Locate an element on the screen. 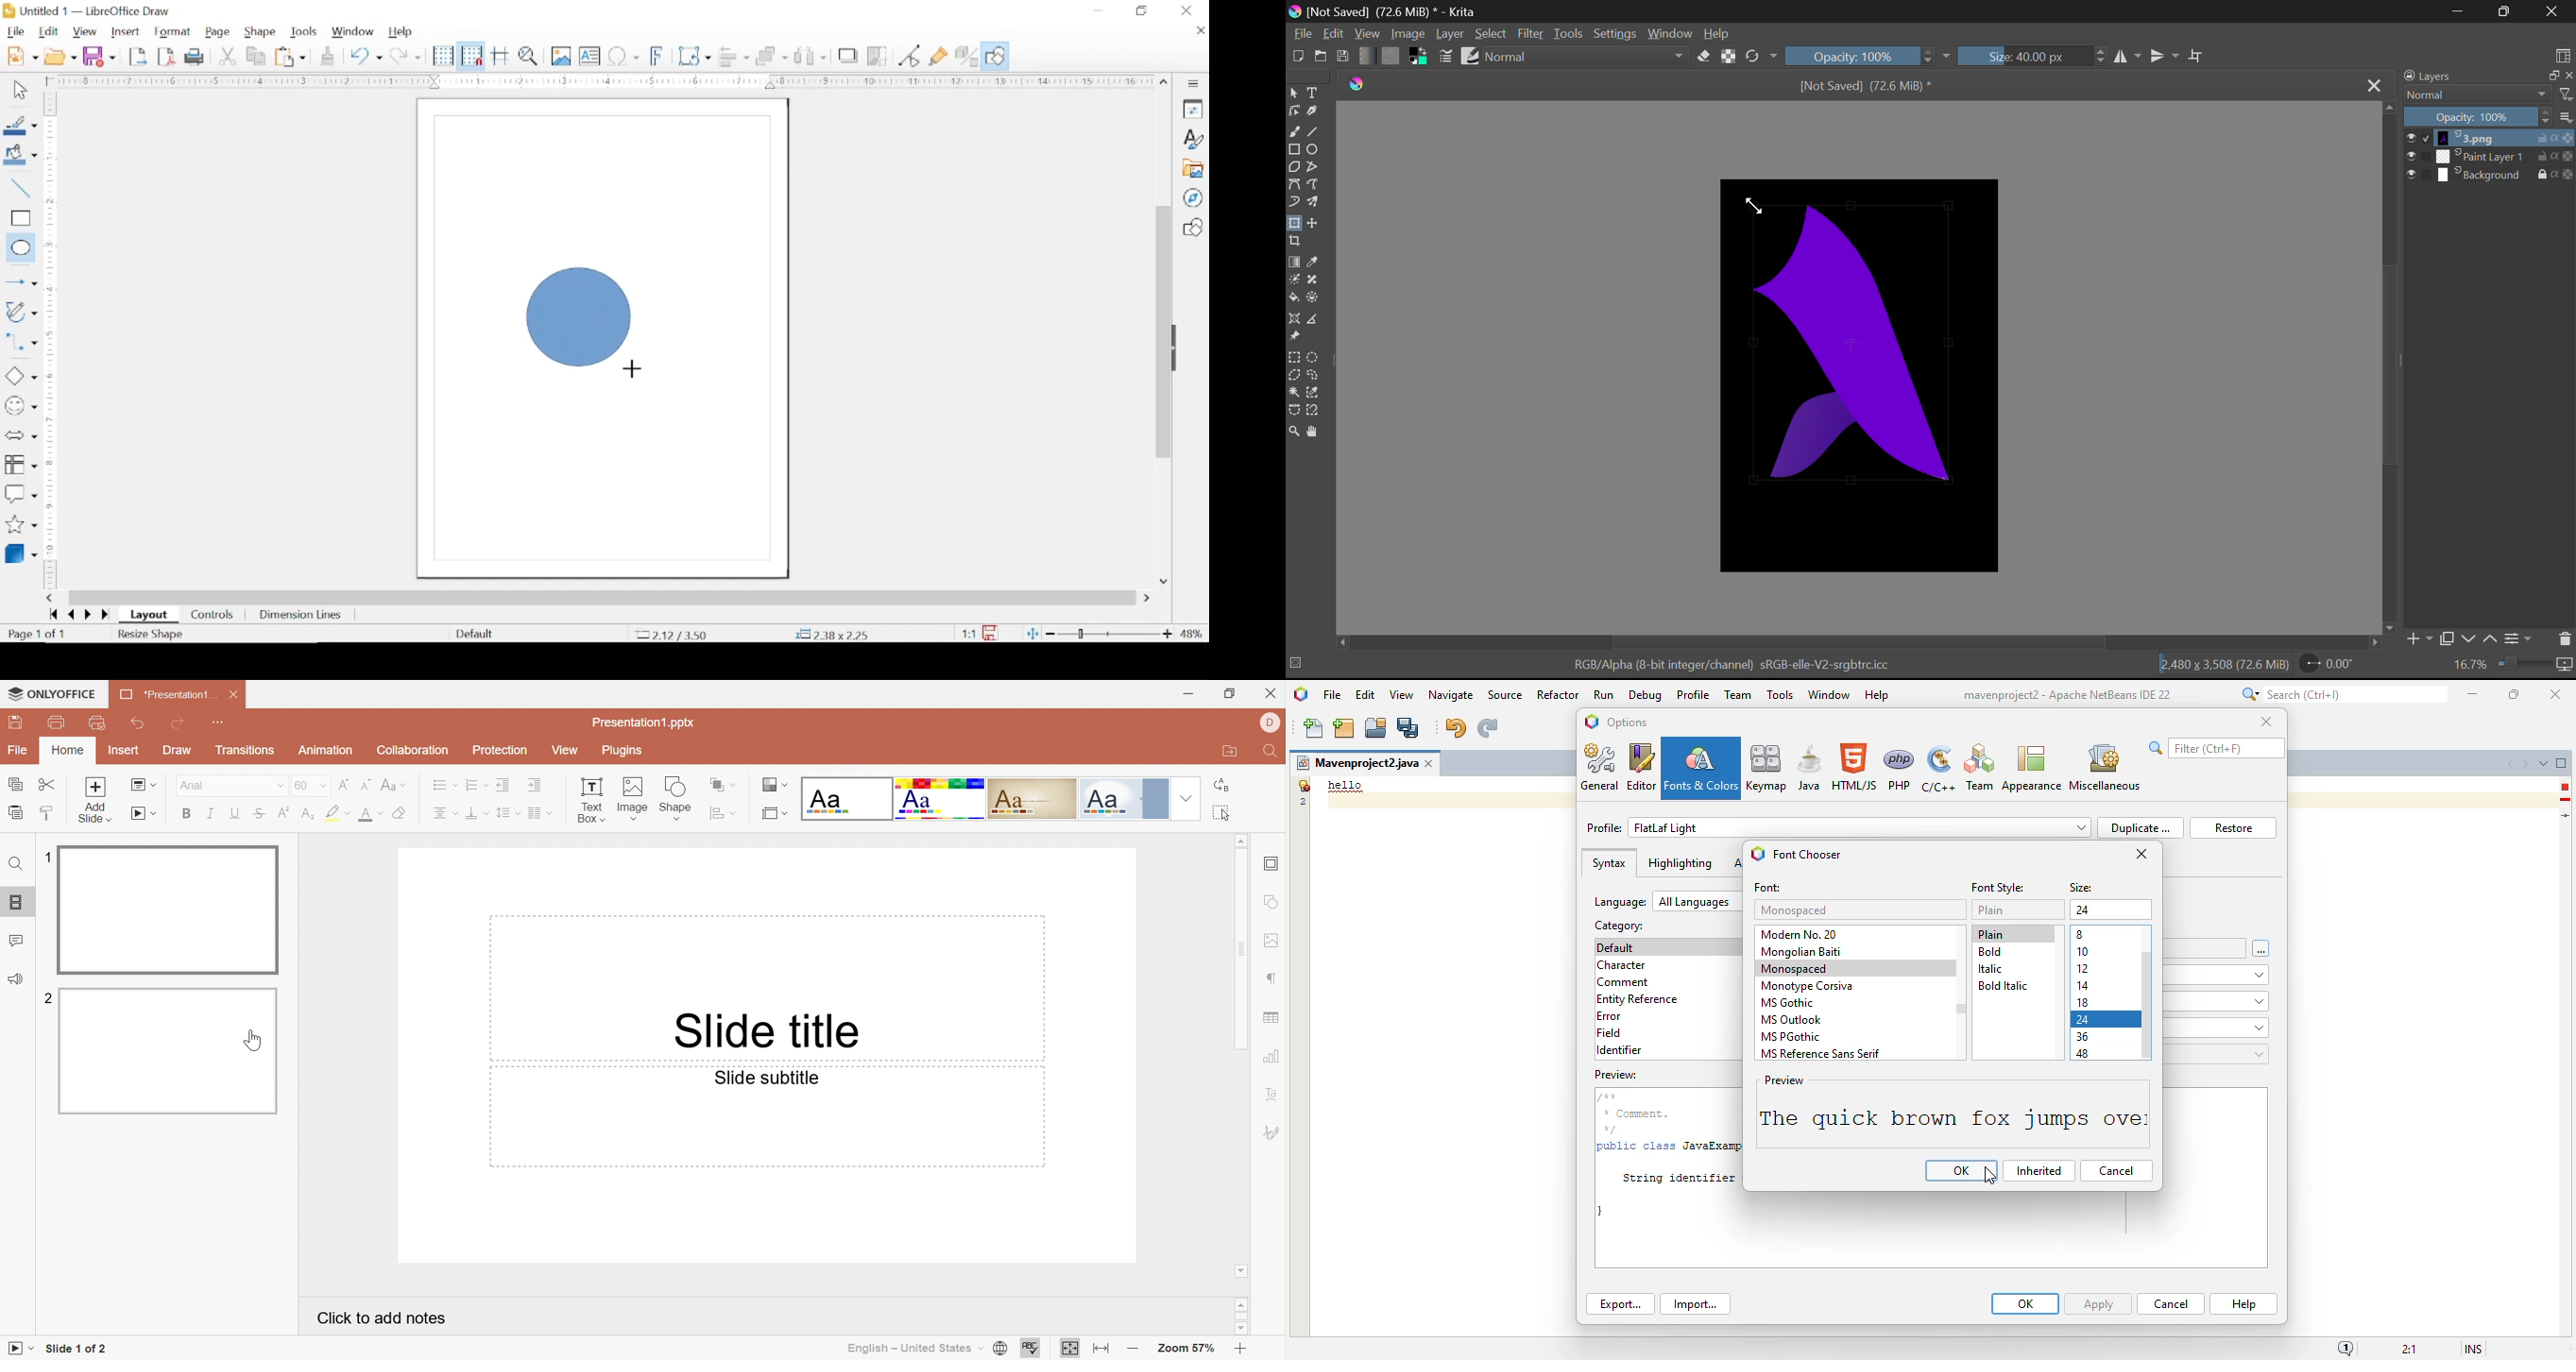 The width and height of the screenshot is (2576, 1372).  is located at coordinates (18, 280).